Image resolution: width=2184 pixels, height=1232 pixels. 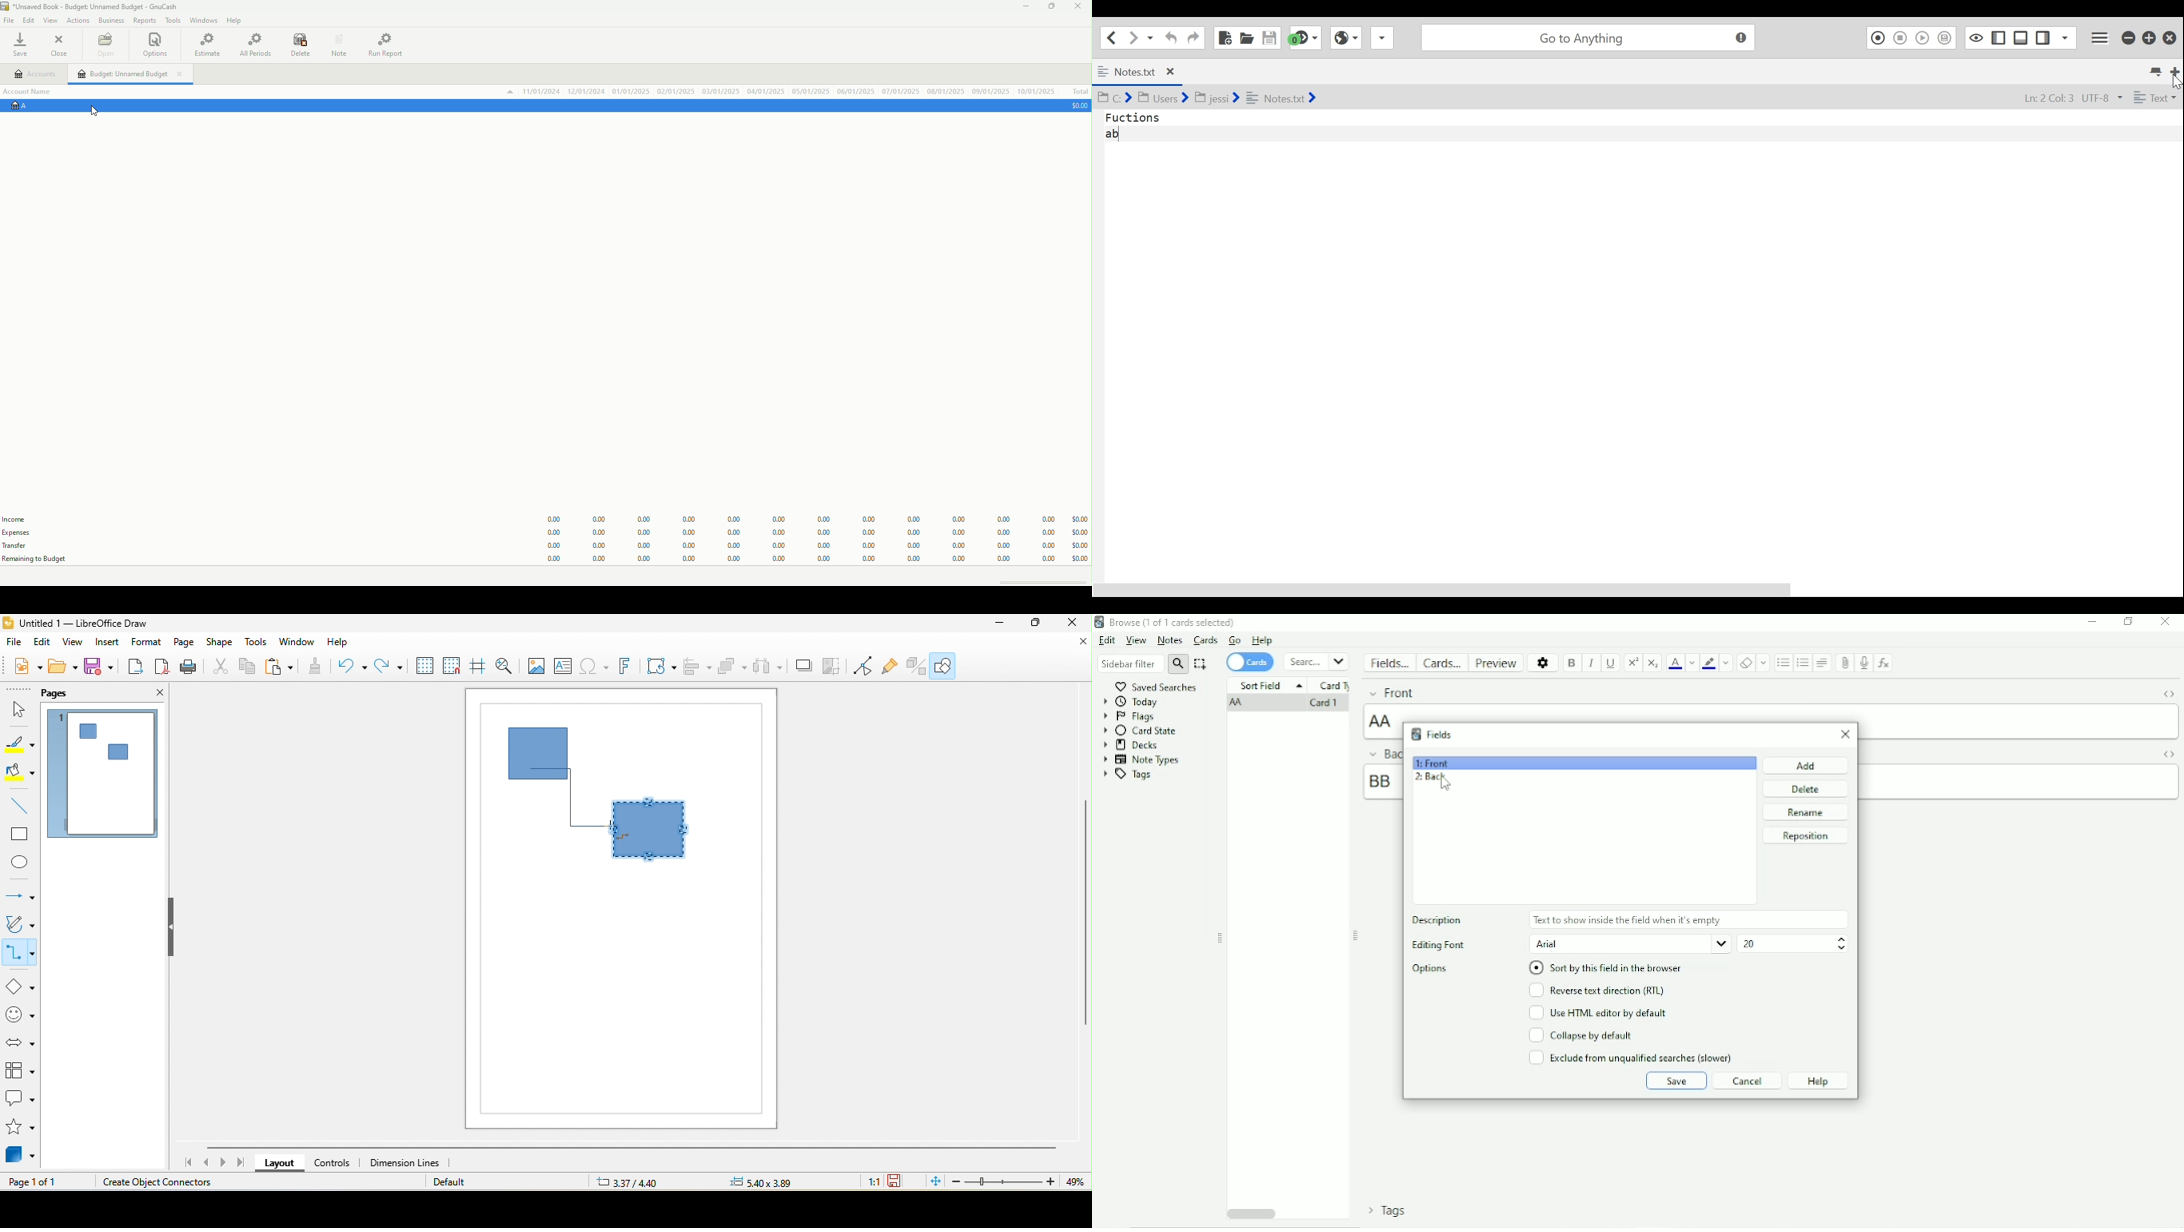 I want to click on select at least three object, so click(x=769, y=668).